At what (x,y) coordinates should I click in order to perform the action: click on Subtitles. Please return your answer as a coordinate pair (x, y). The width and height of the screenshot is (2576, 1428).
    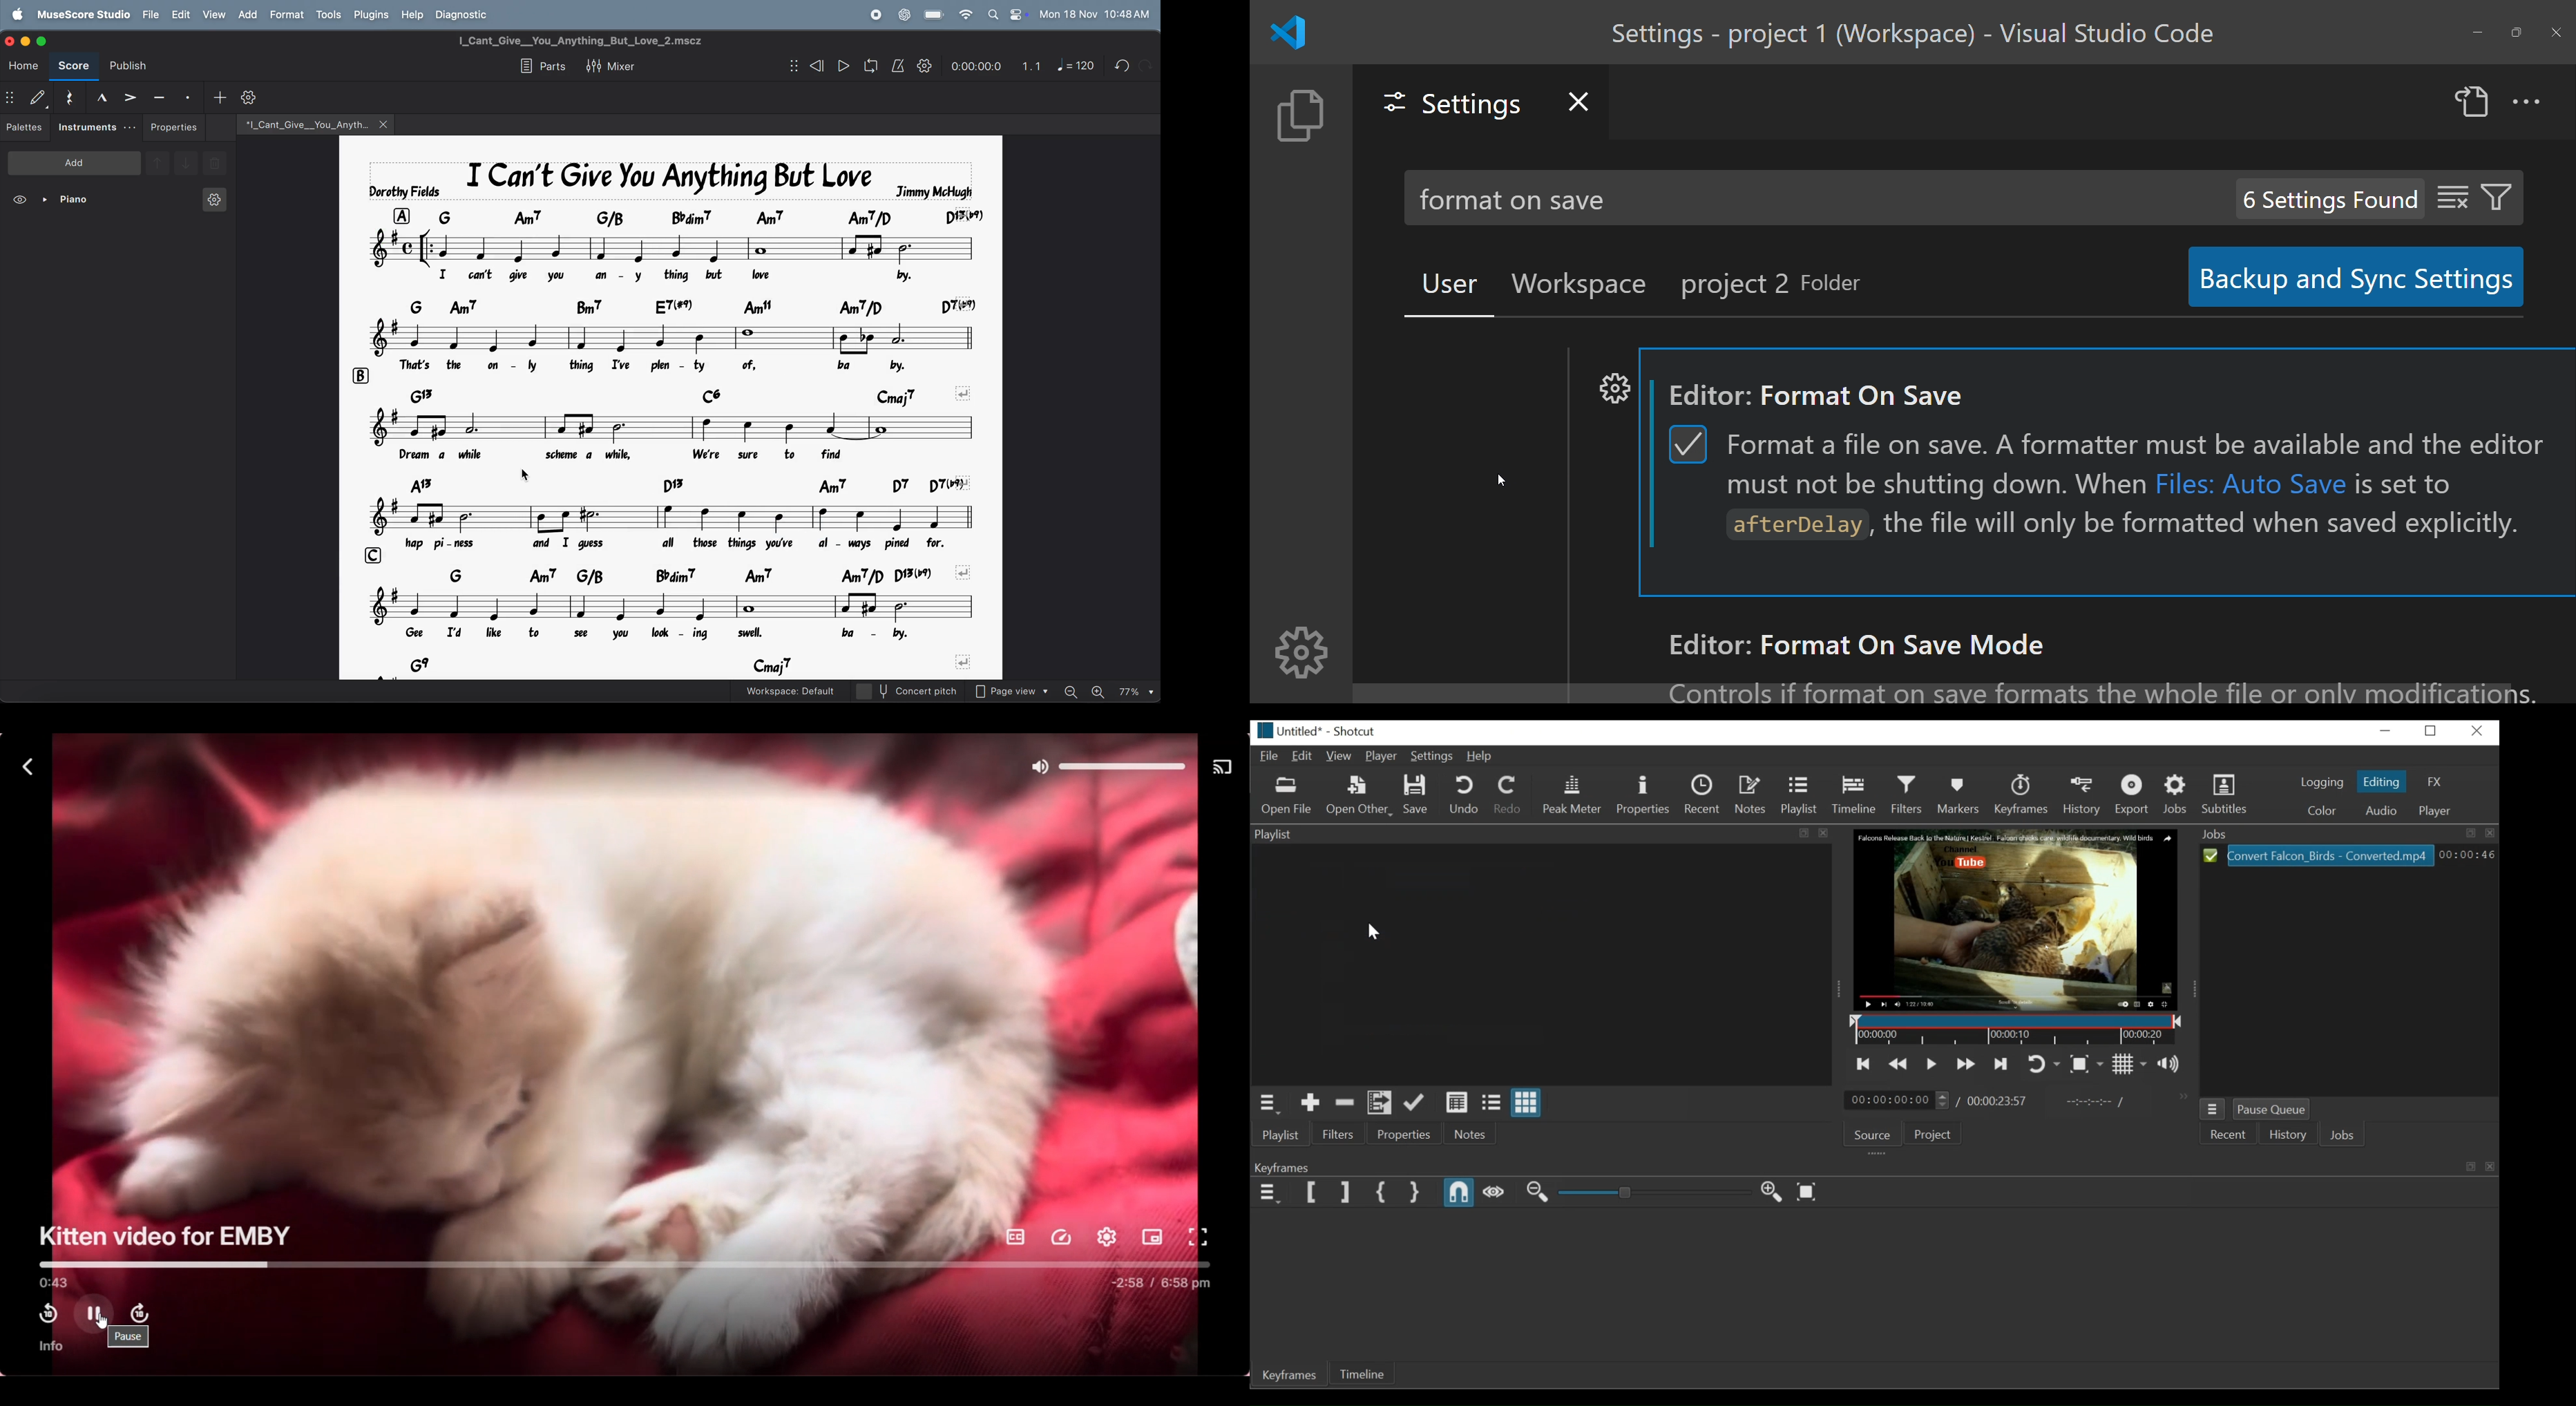
    Looking at the image, I should click on (1016, 1238).